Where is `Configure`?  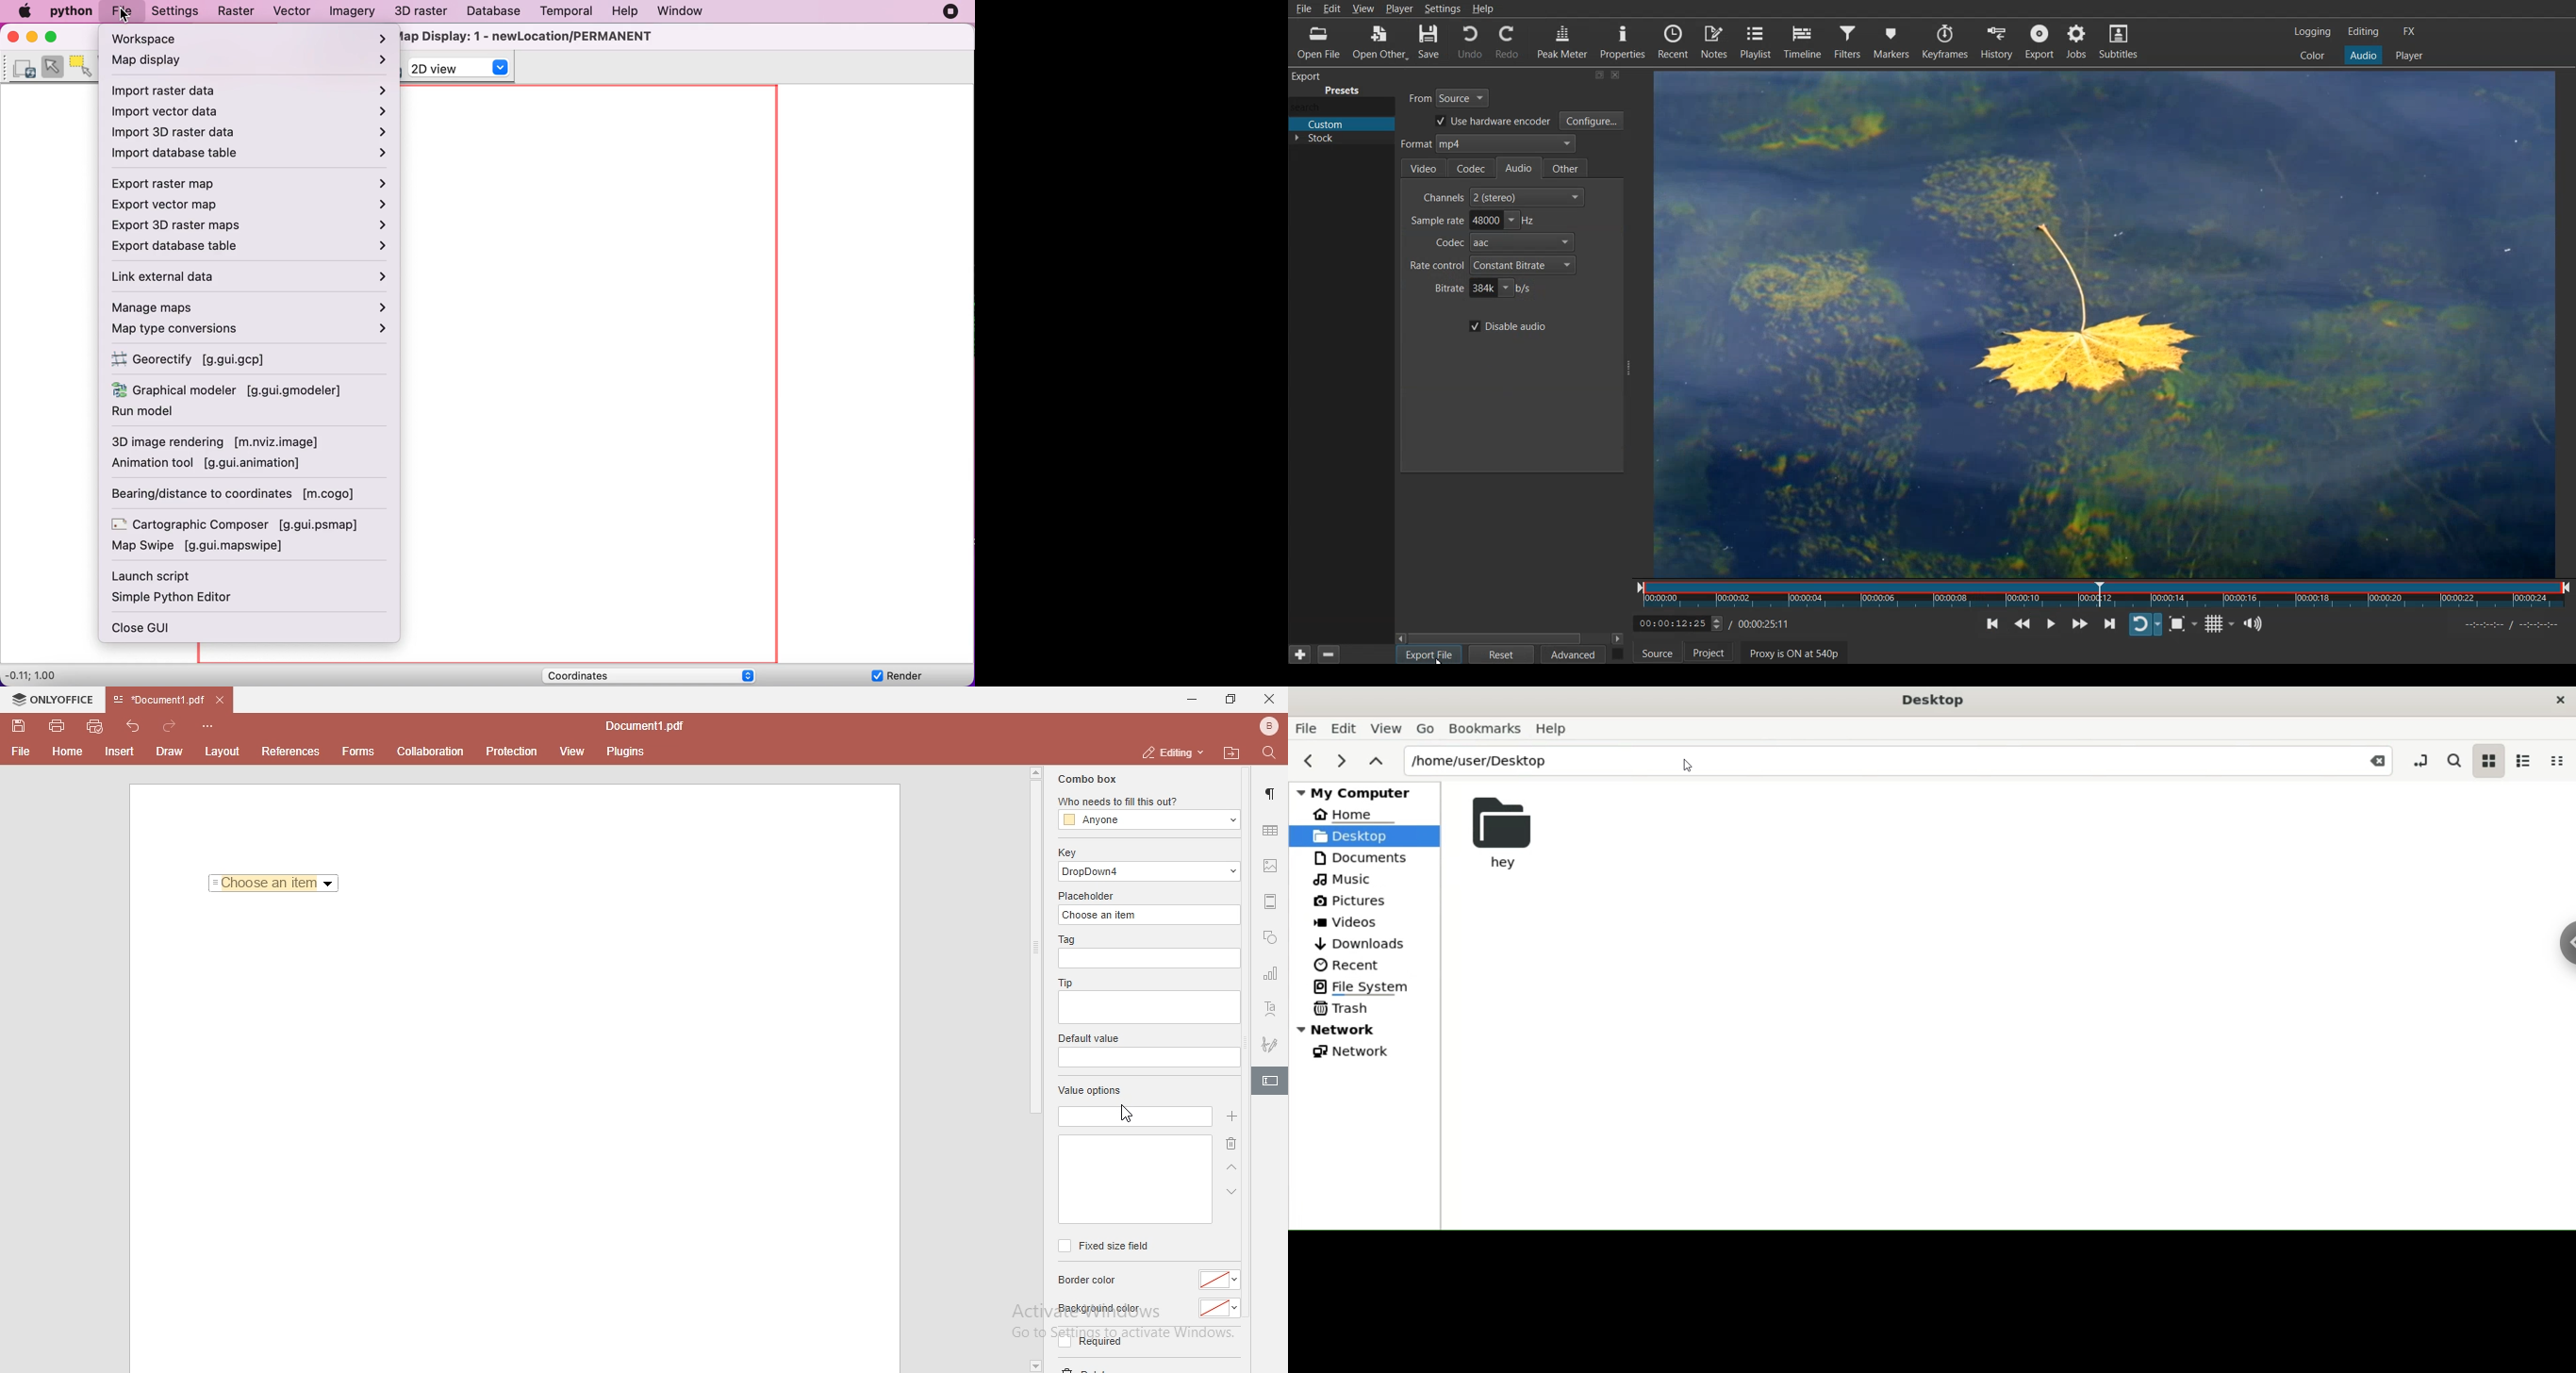
Configure is located at coordinates (1592, 121).